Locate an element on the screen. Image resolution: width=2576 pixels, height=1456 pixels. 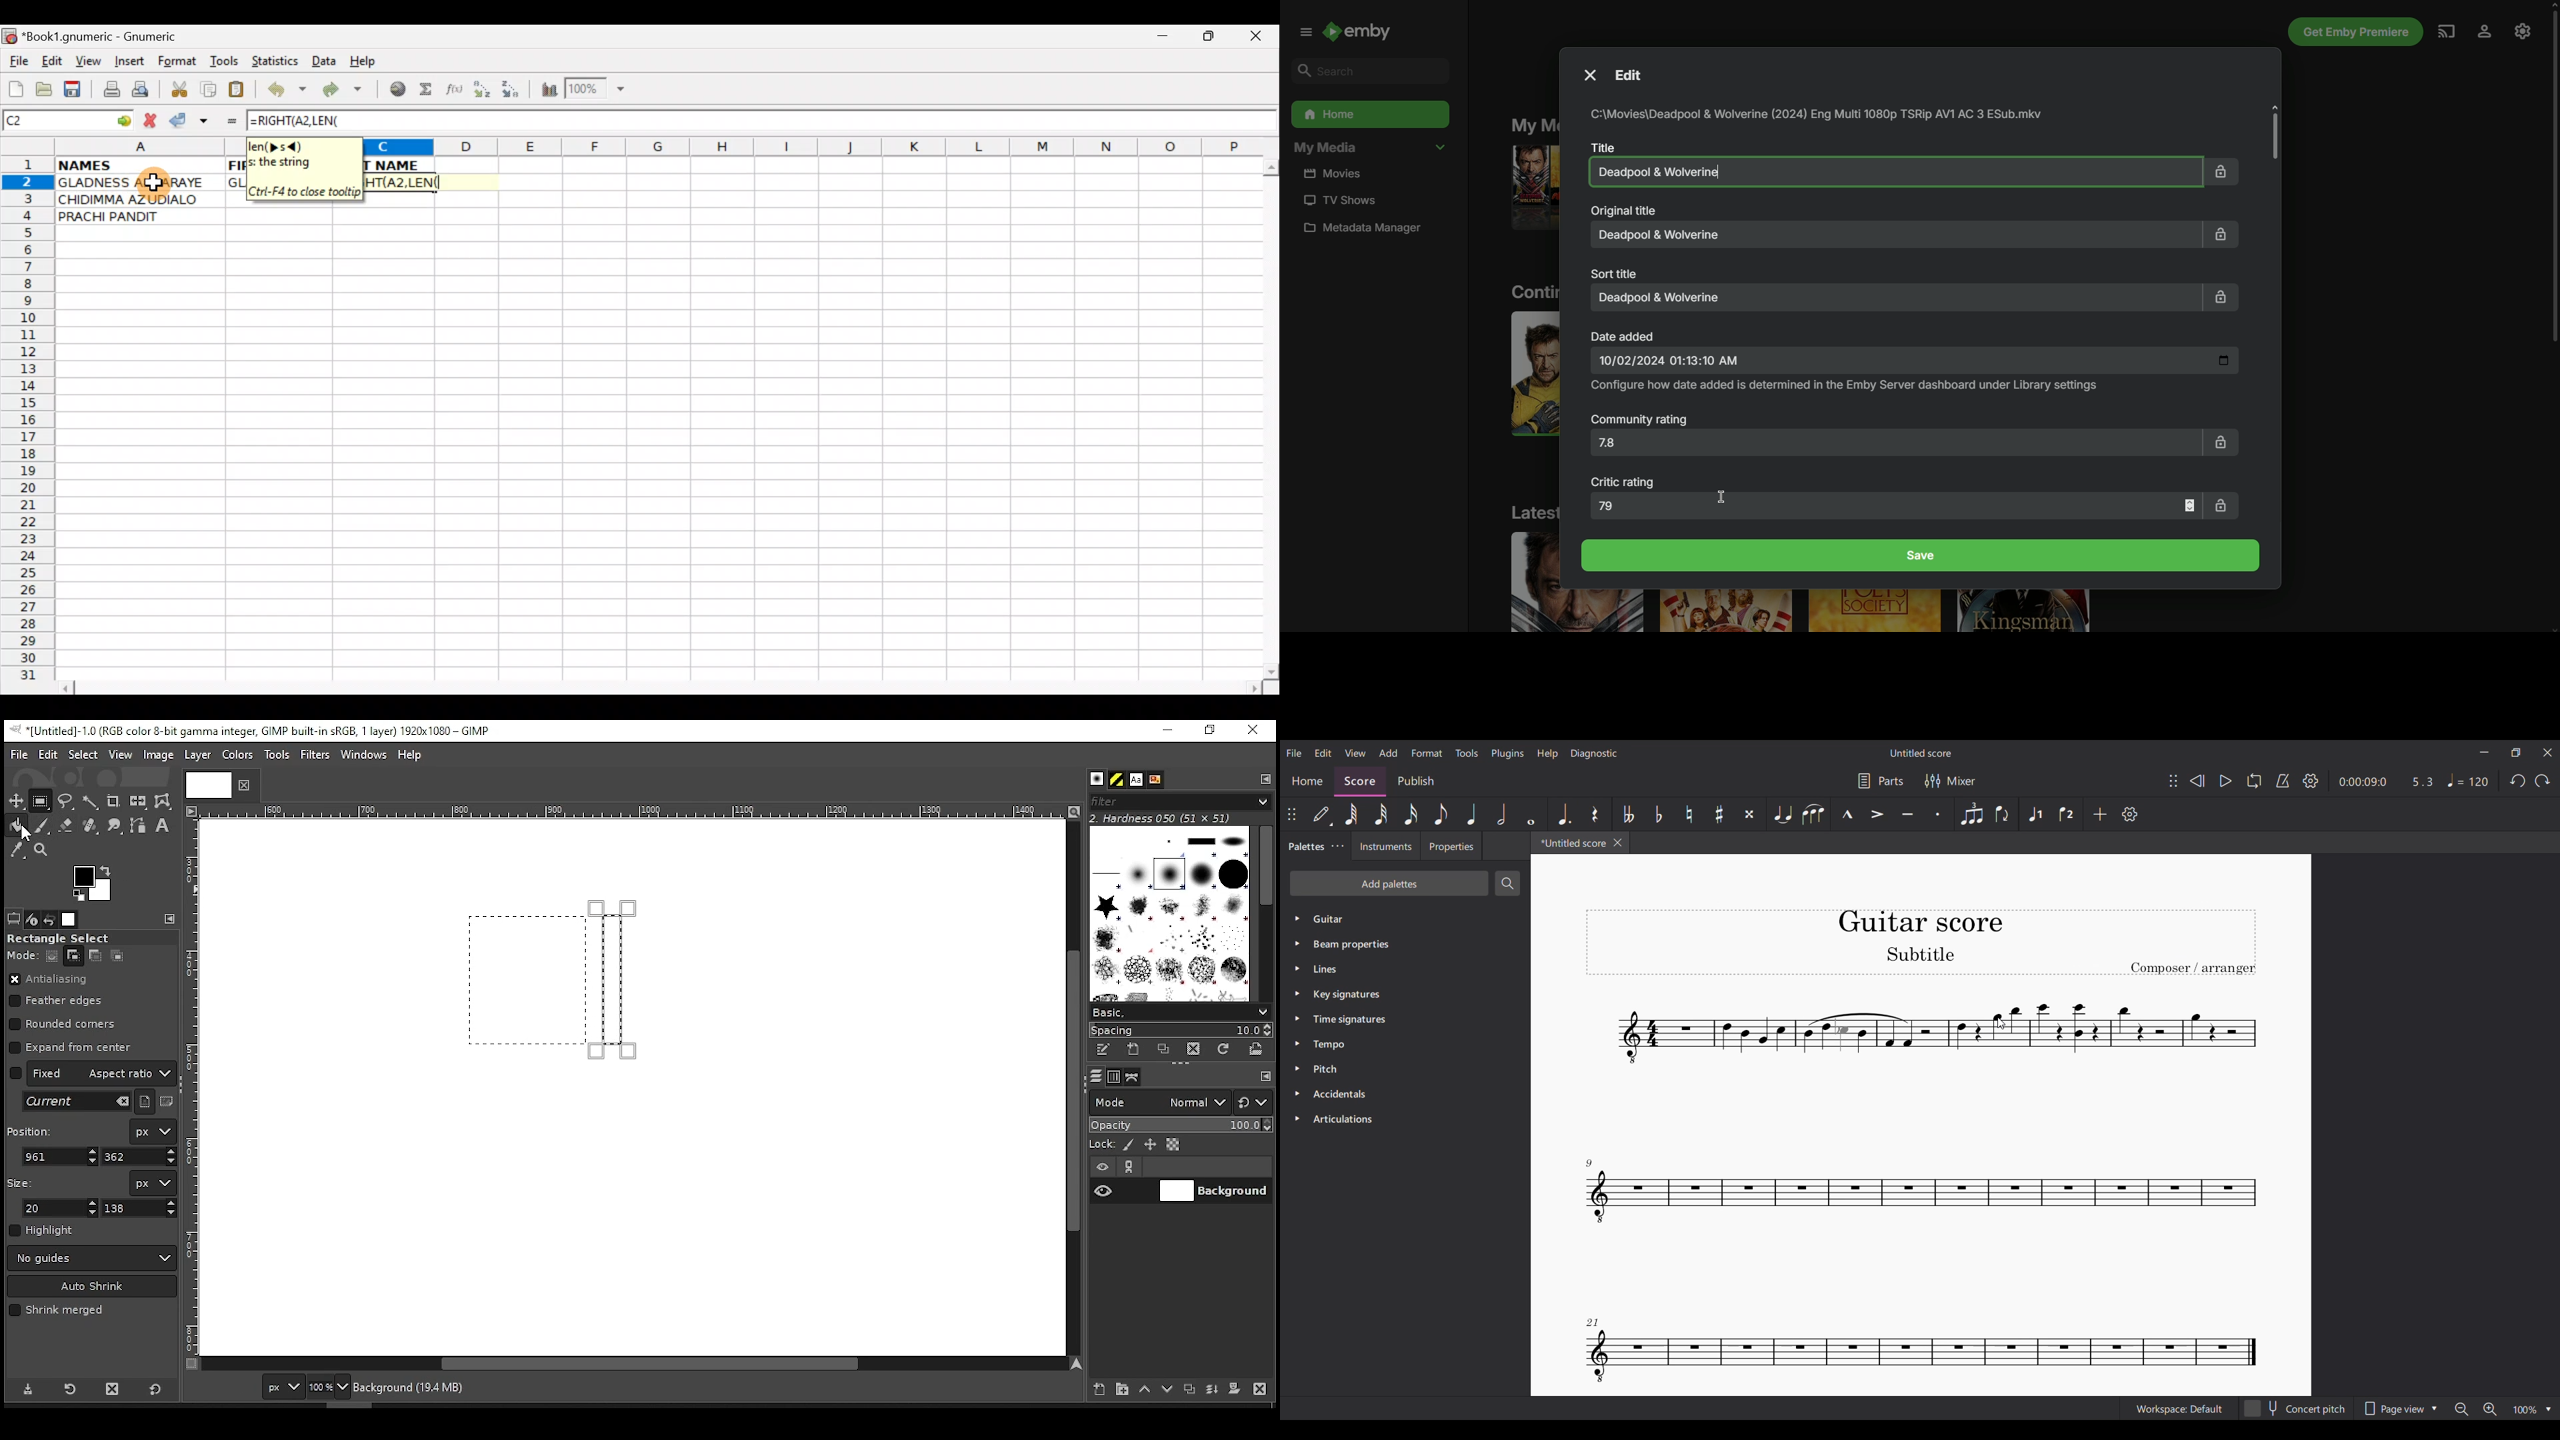
lock alpha channel is located at coordinates (1172, 1145).